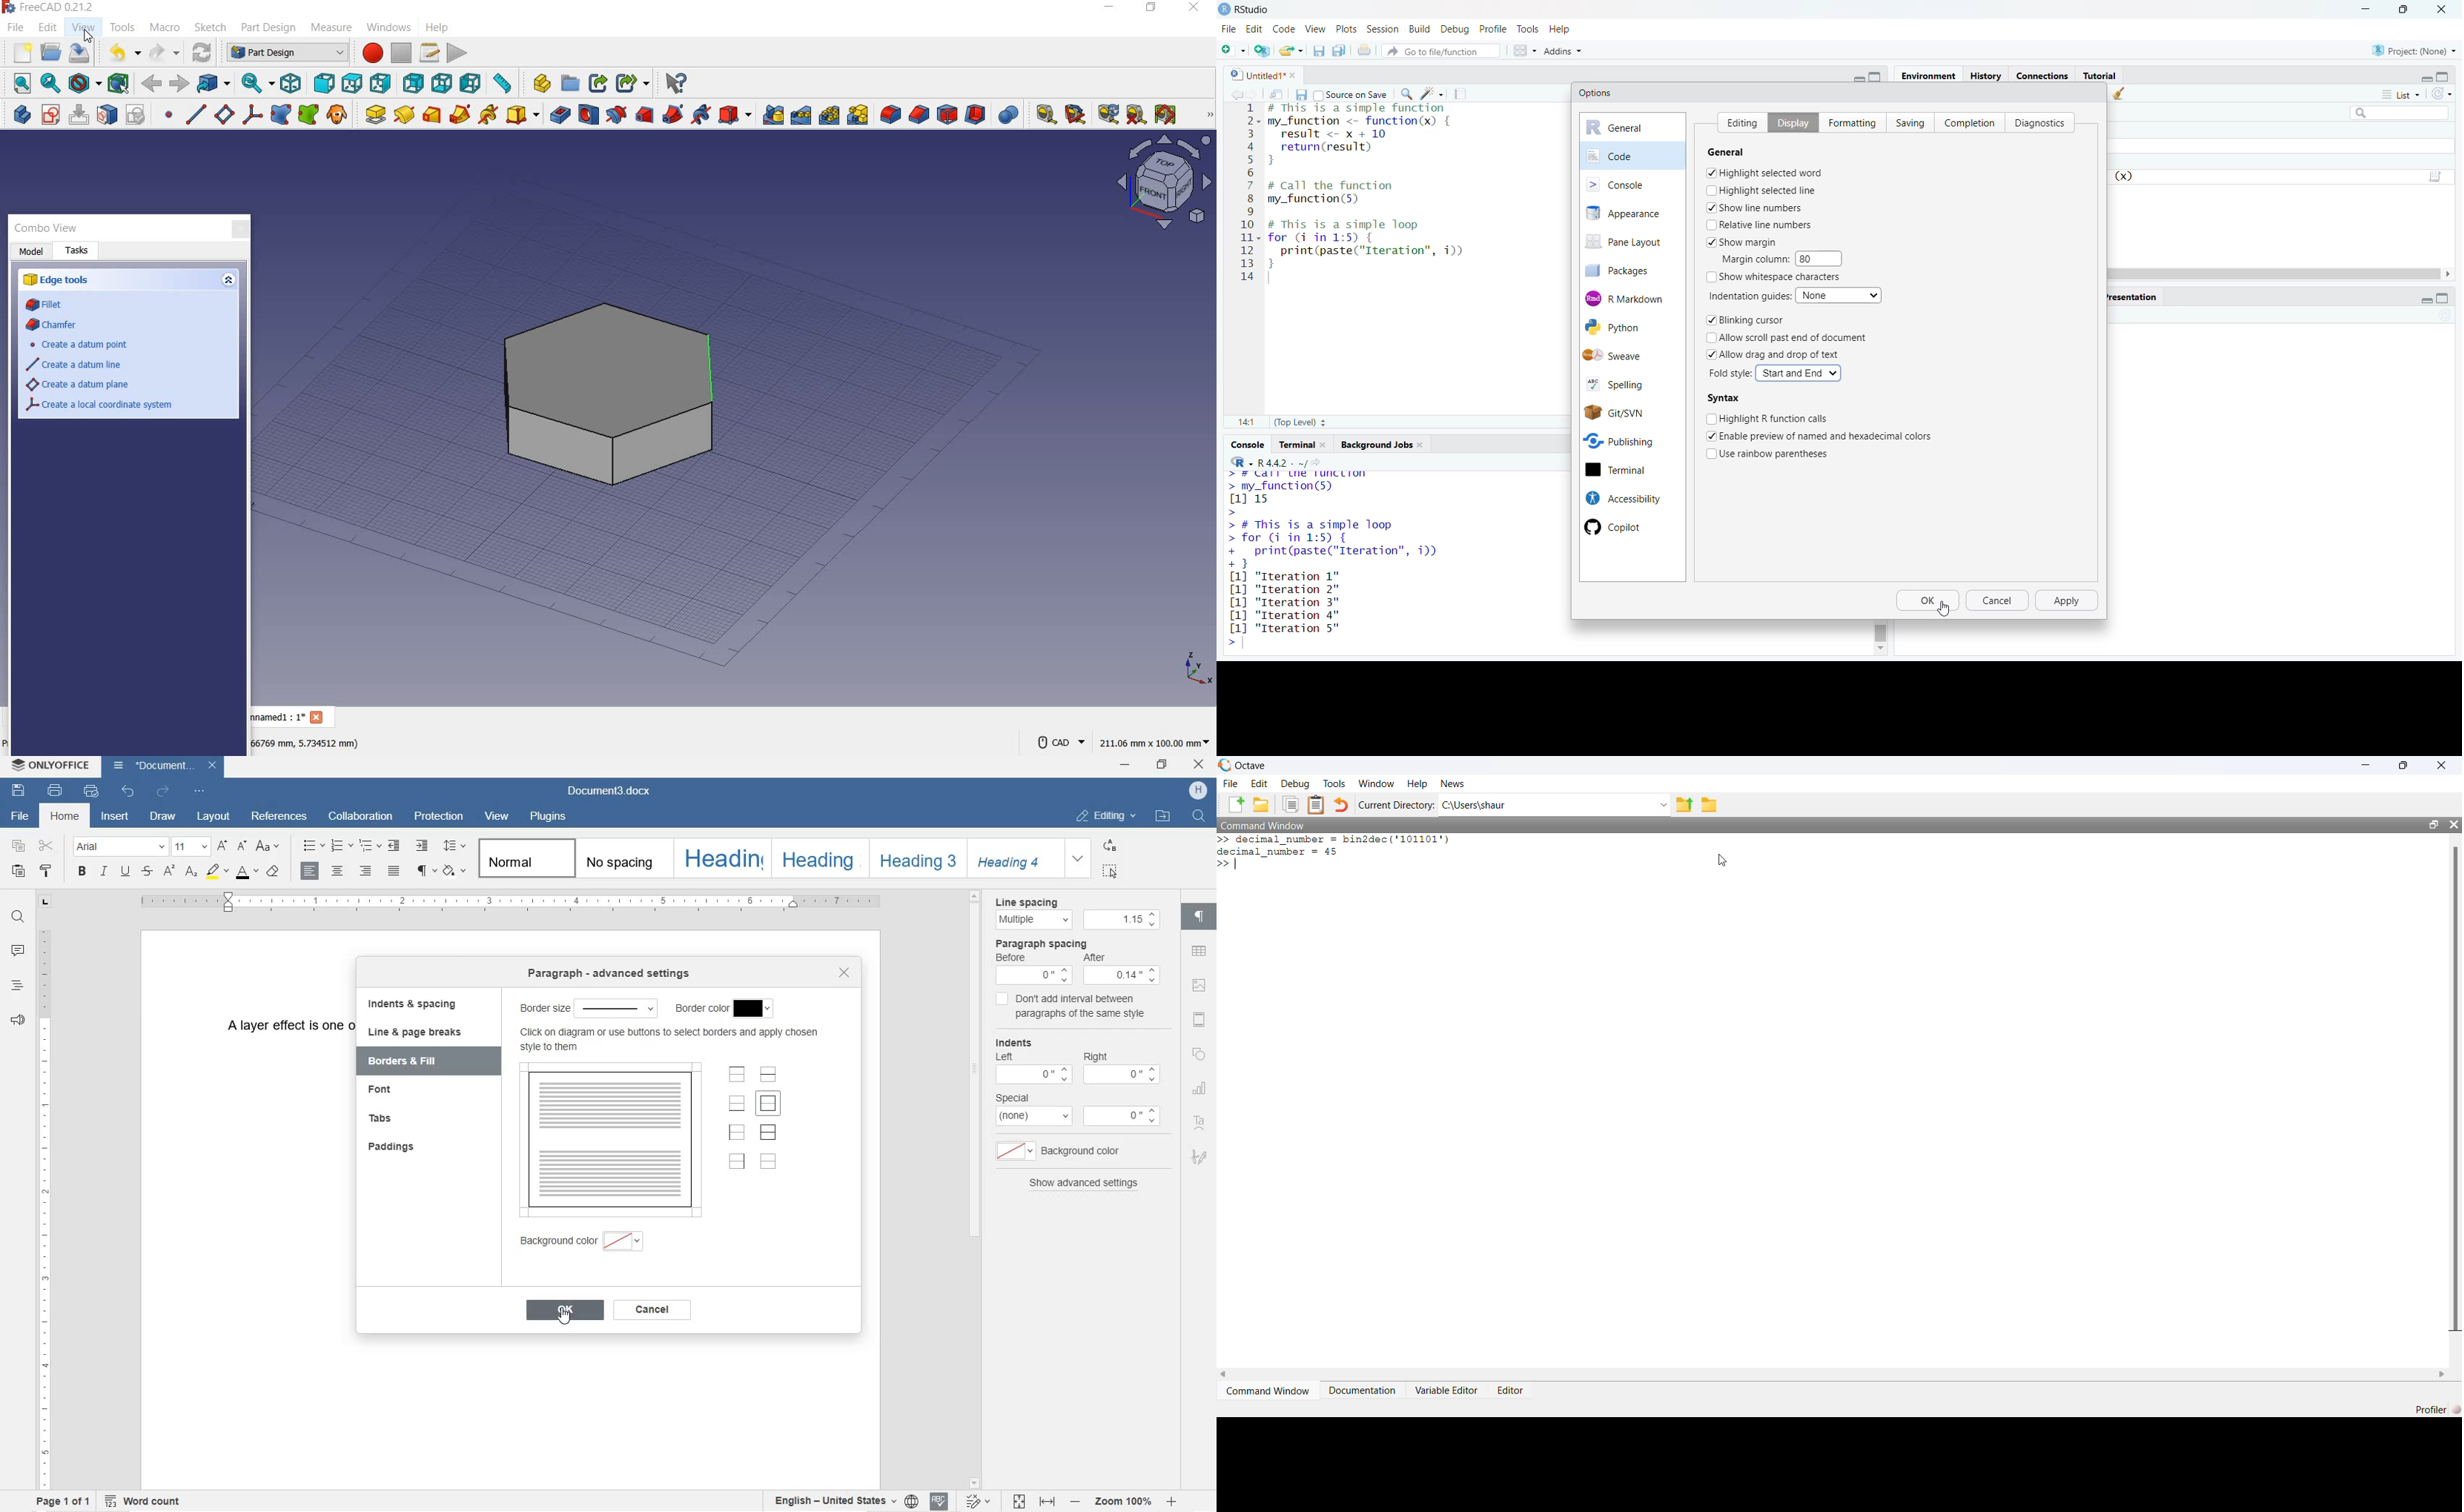  Describe the element at coordinates (1136, 115) in the screenshot. I see `clear all` at that location.